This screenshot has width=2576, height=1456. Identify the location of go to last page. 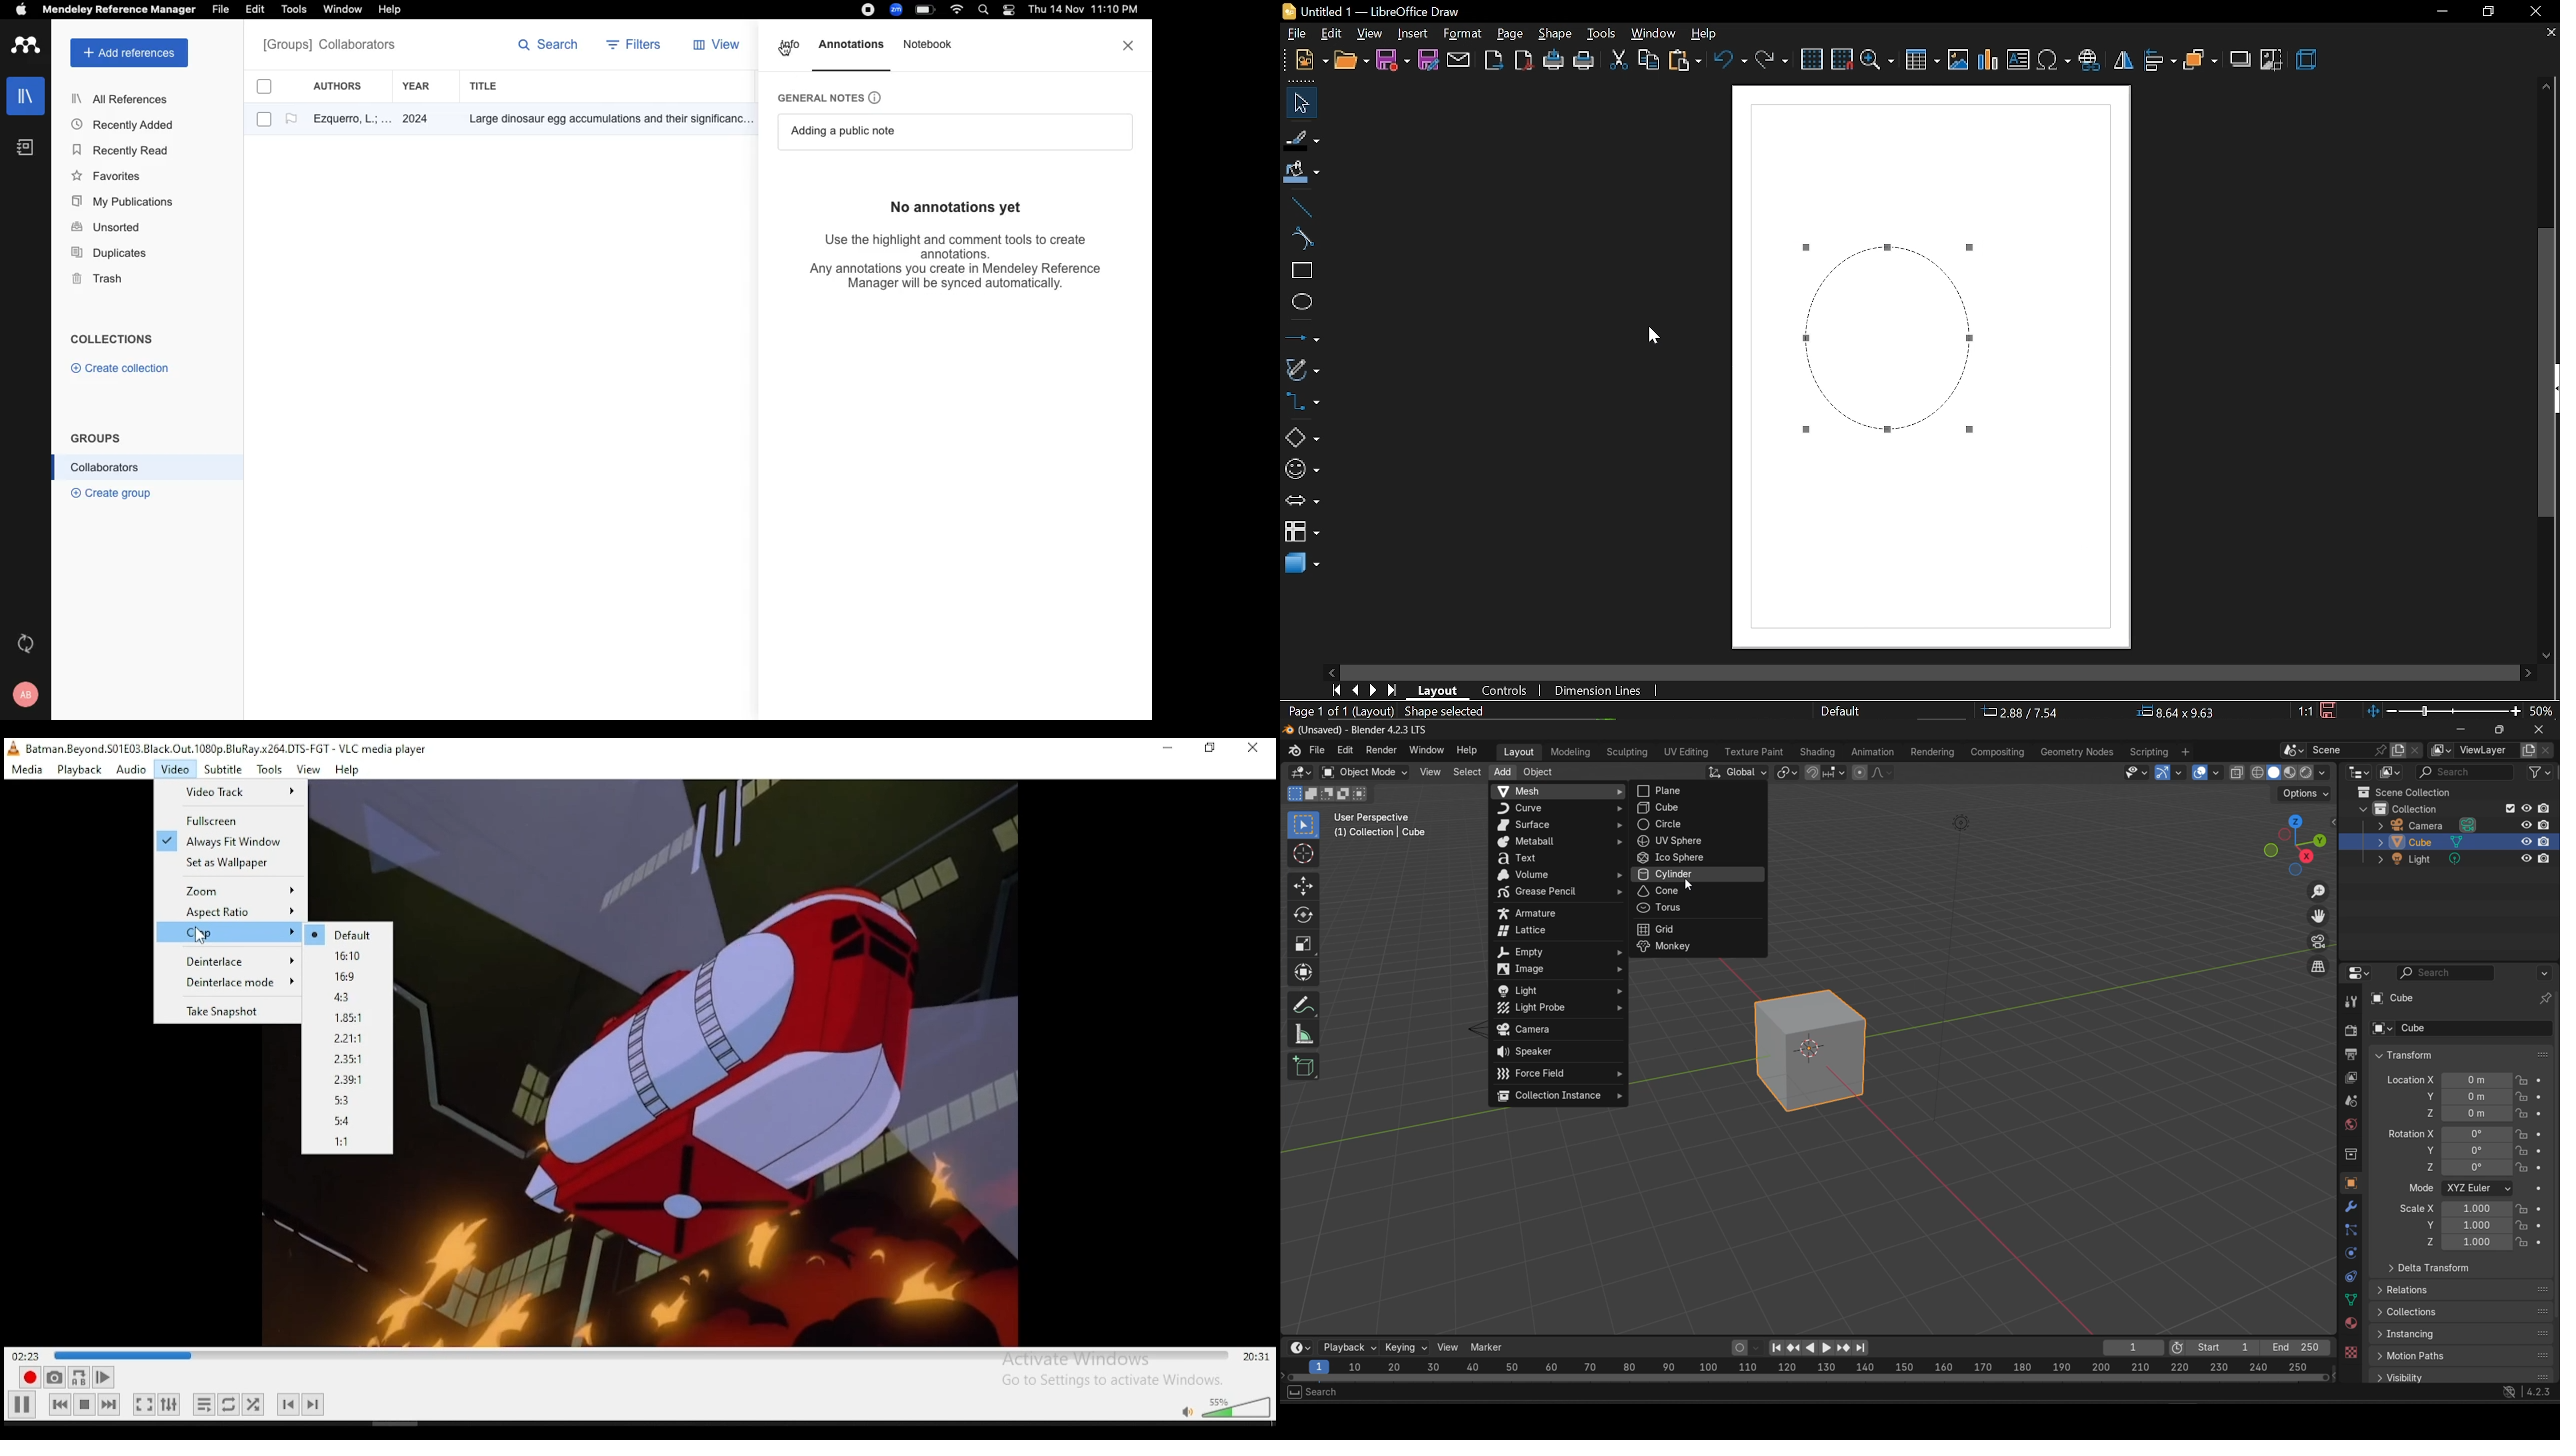
(1394, 691).